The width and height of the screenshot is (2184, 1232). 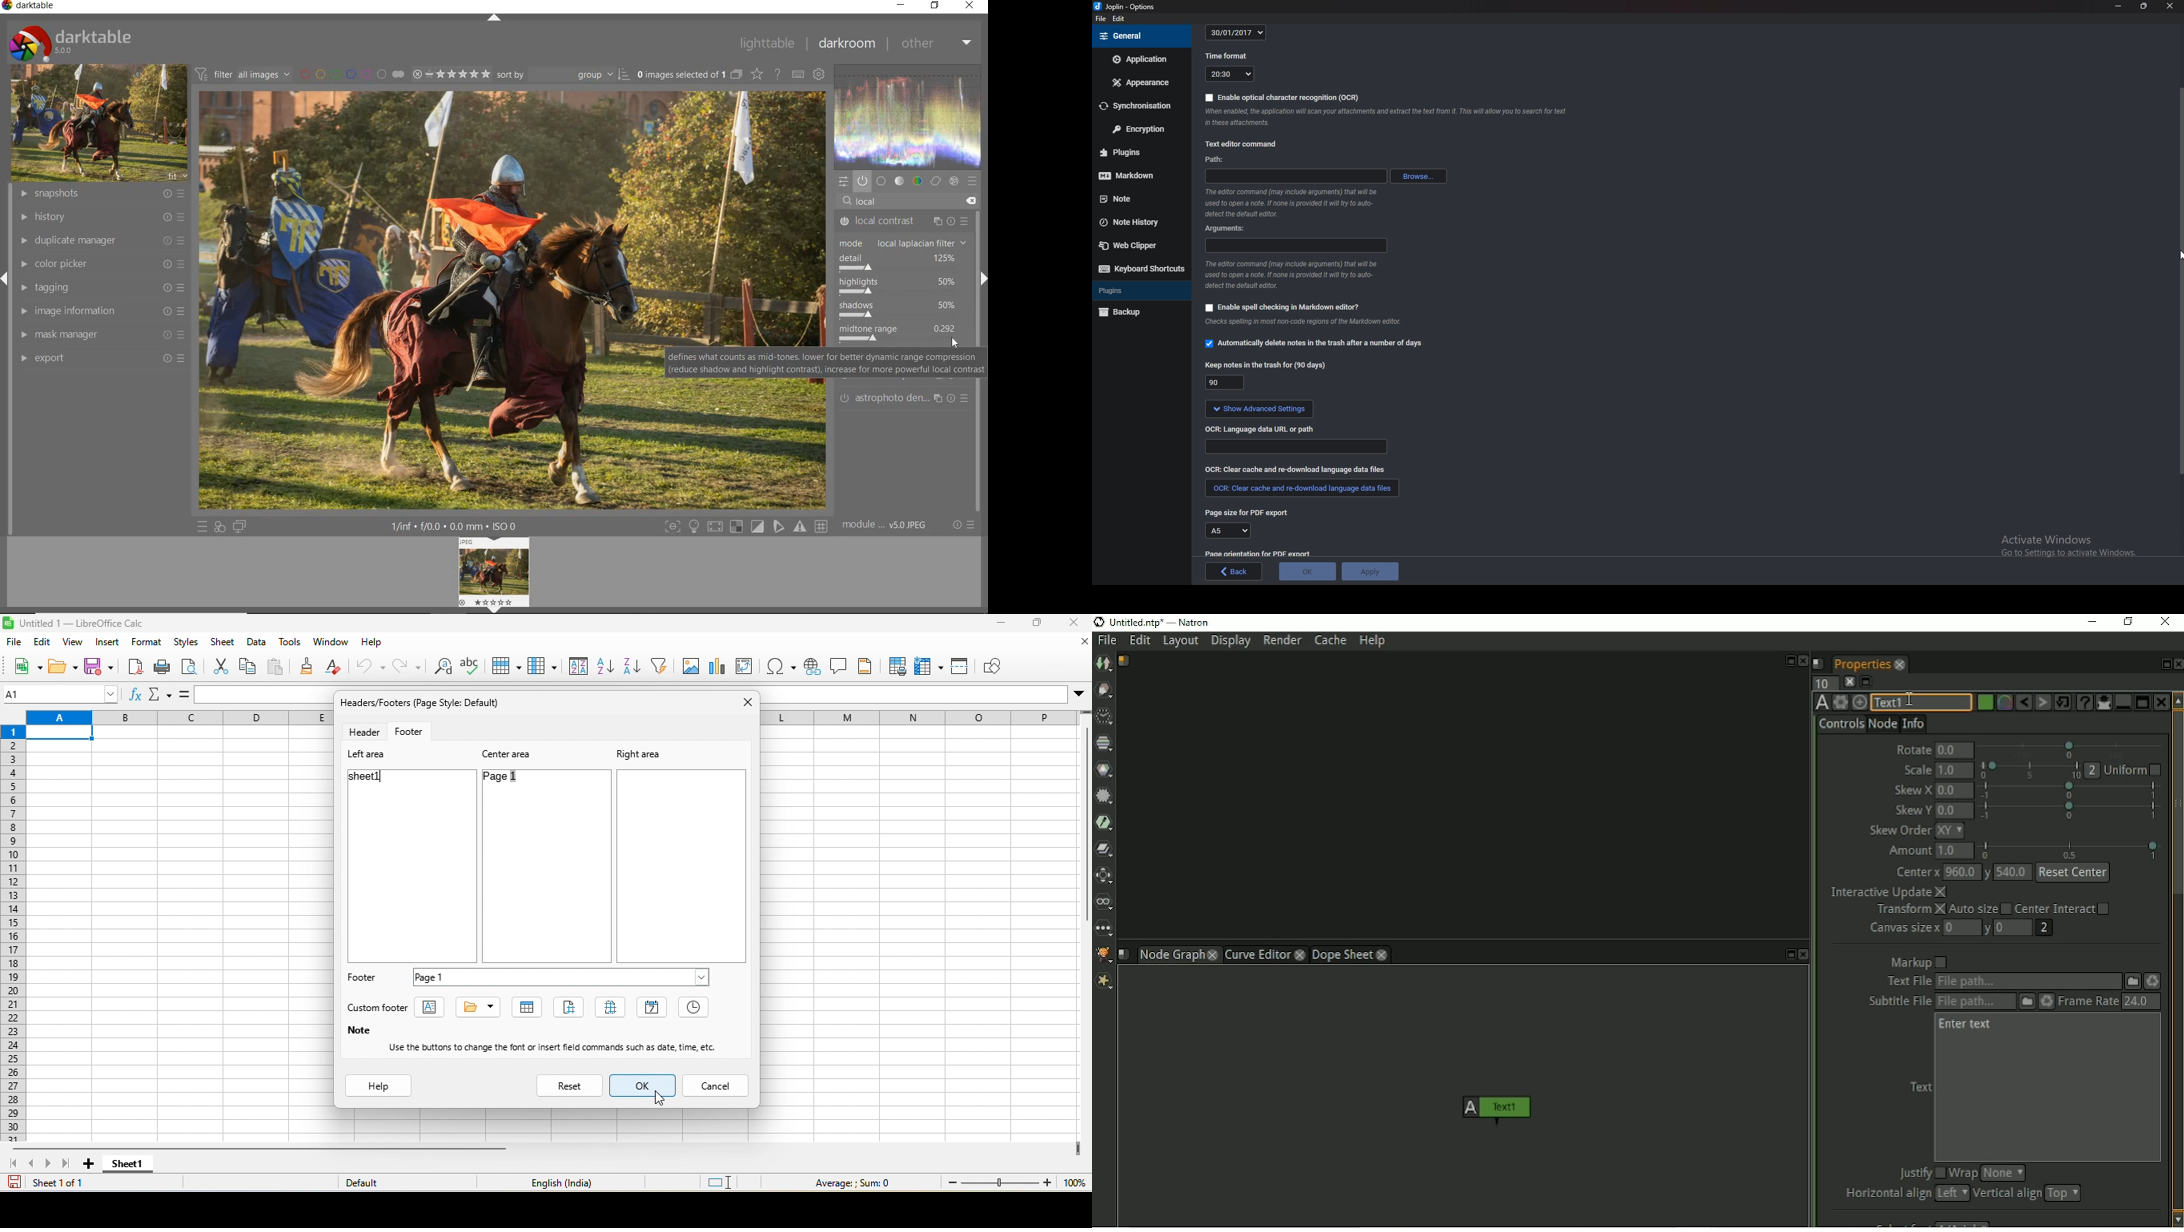 I want to click on Page orientation for pdf export, so click(x=1259, y=554).